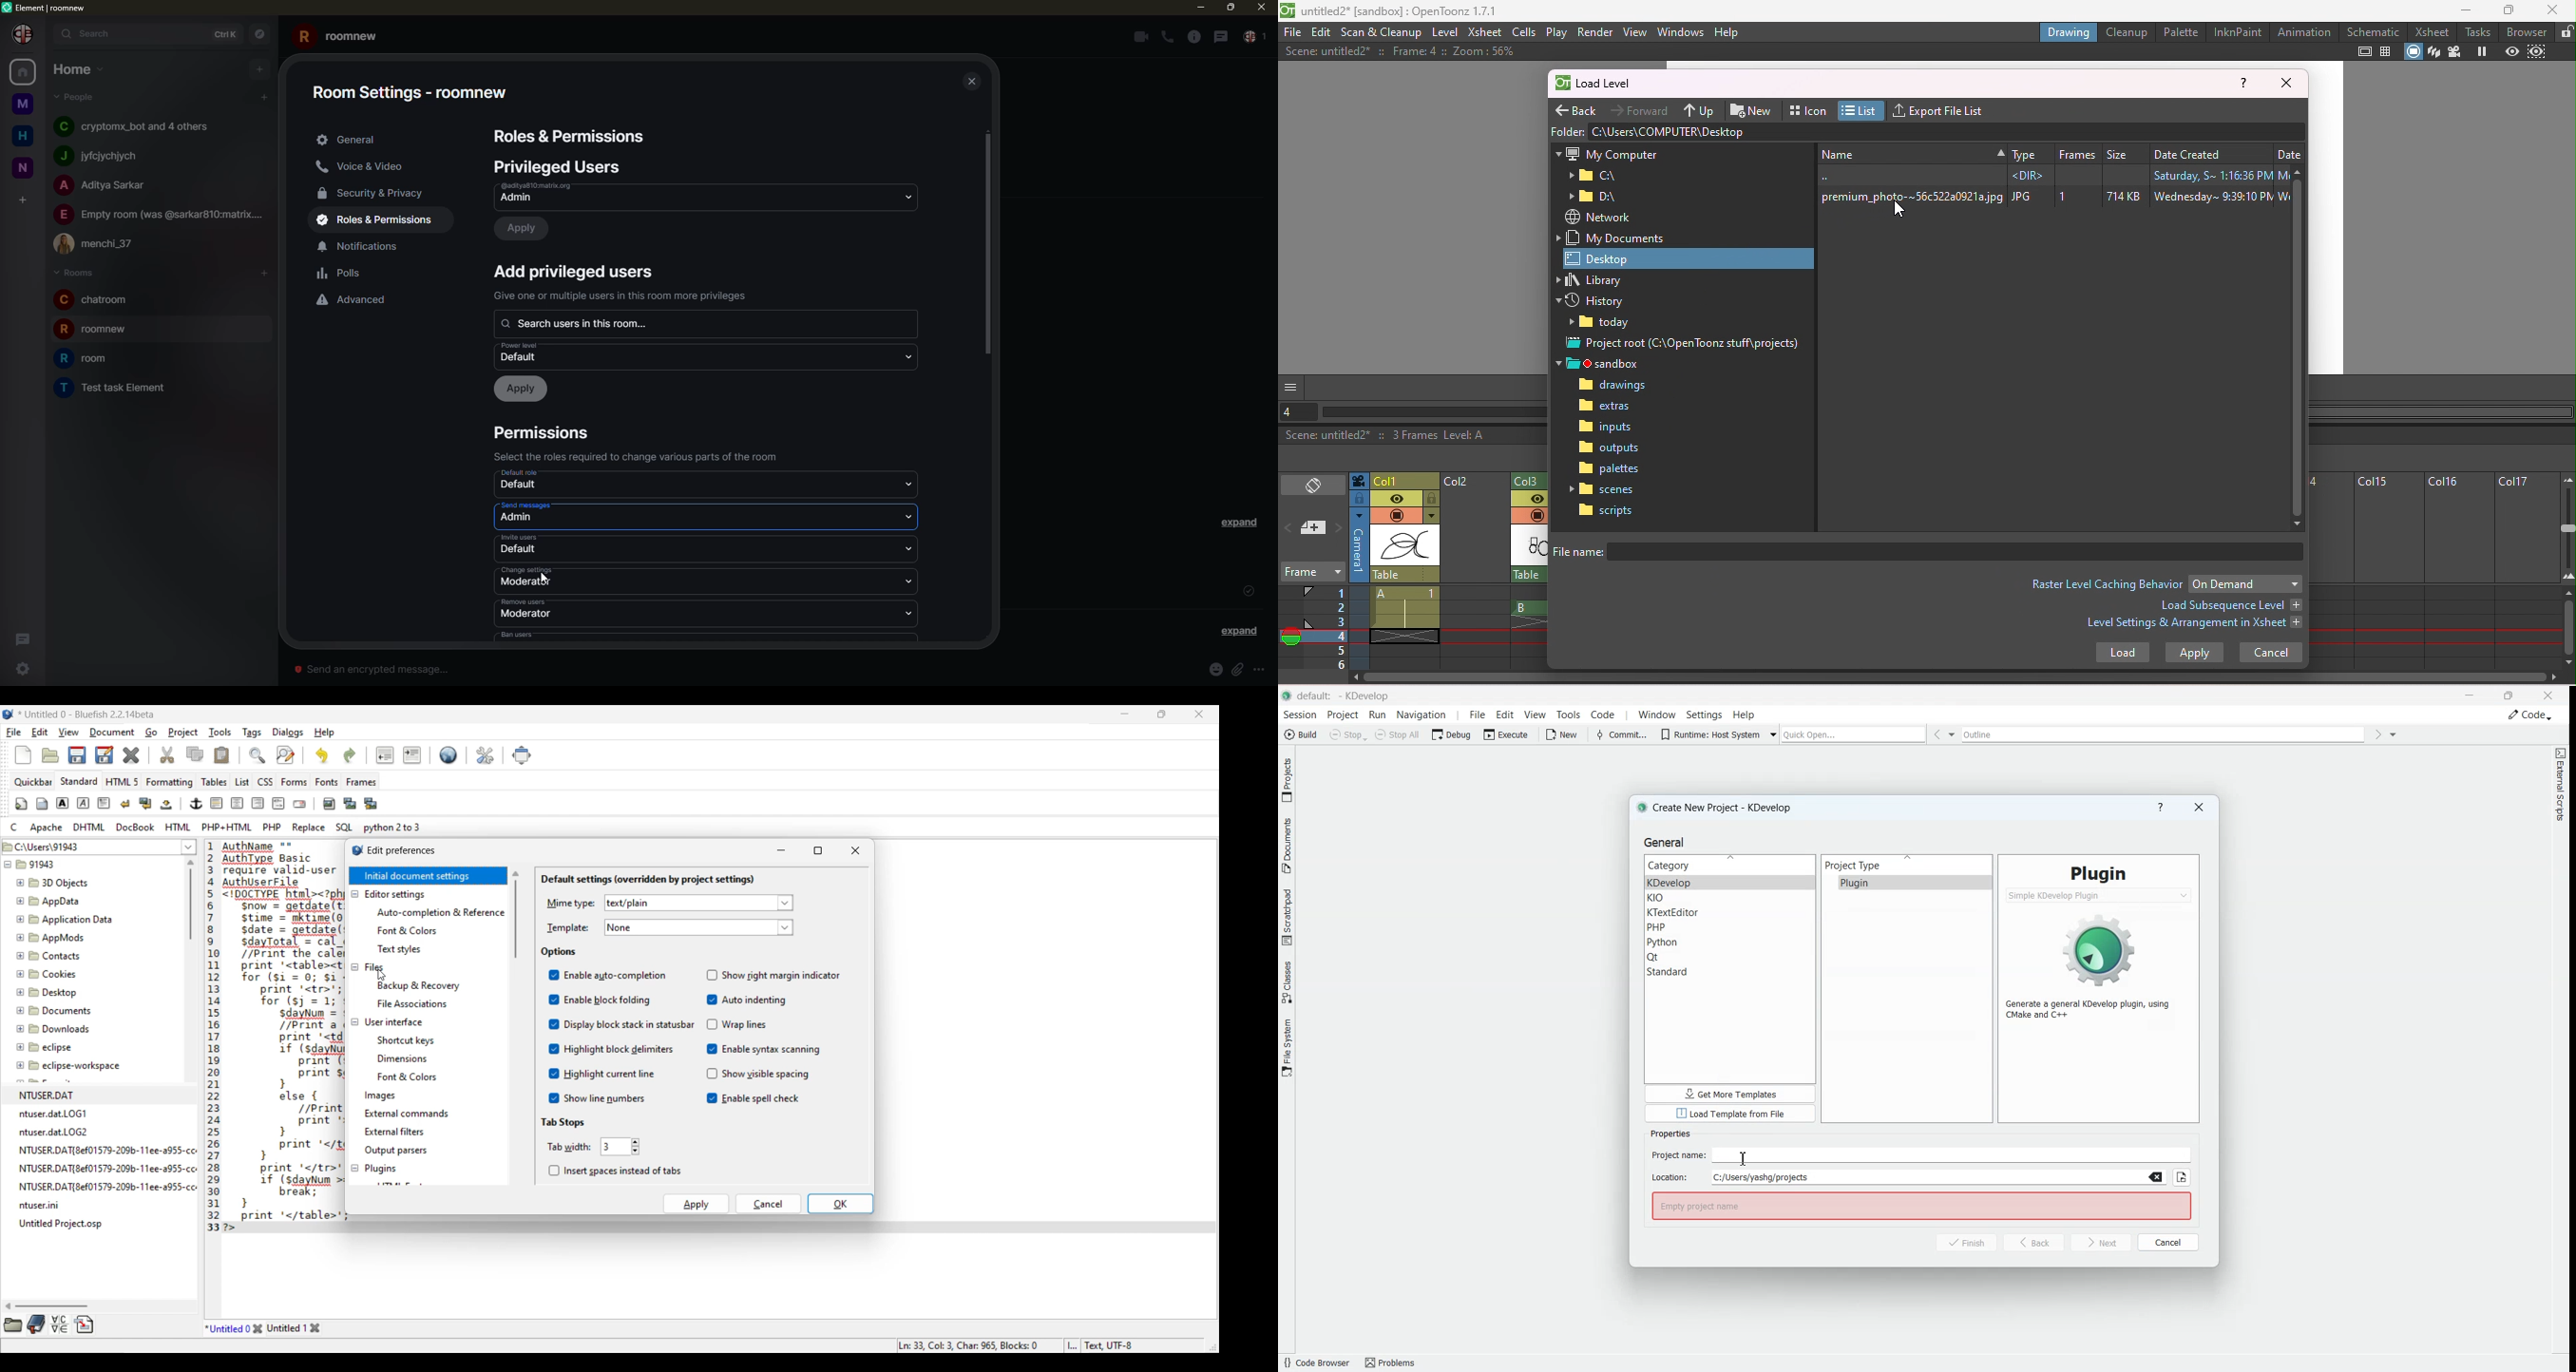  I want to click on Inputs, so click(1609, 429).